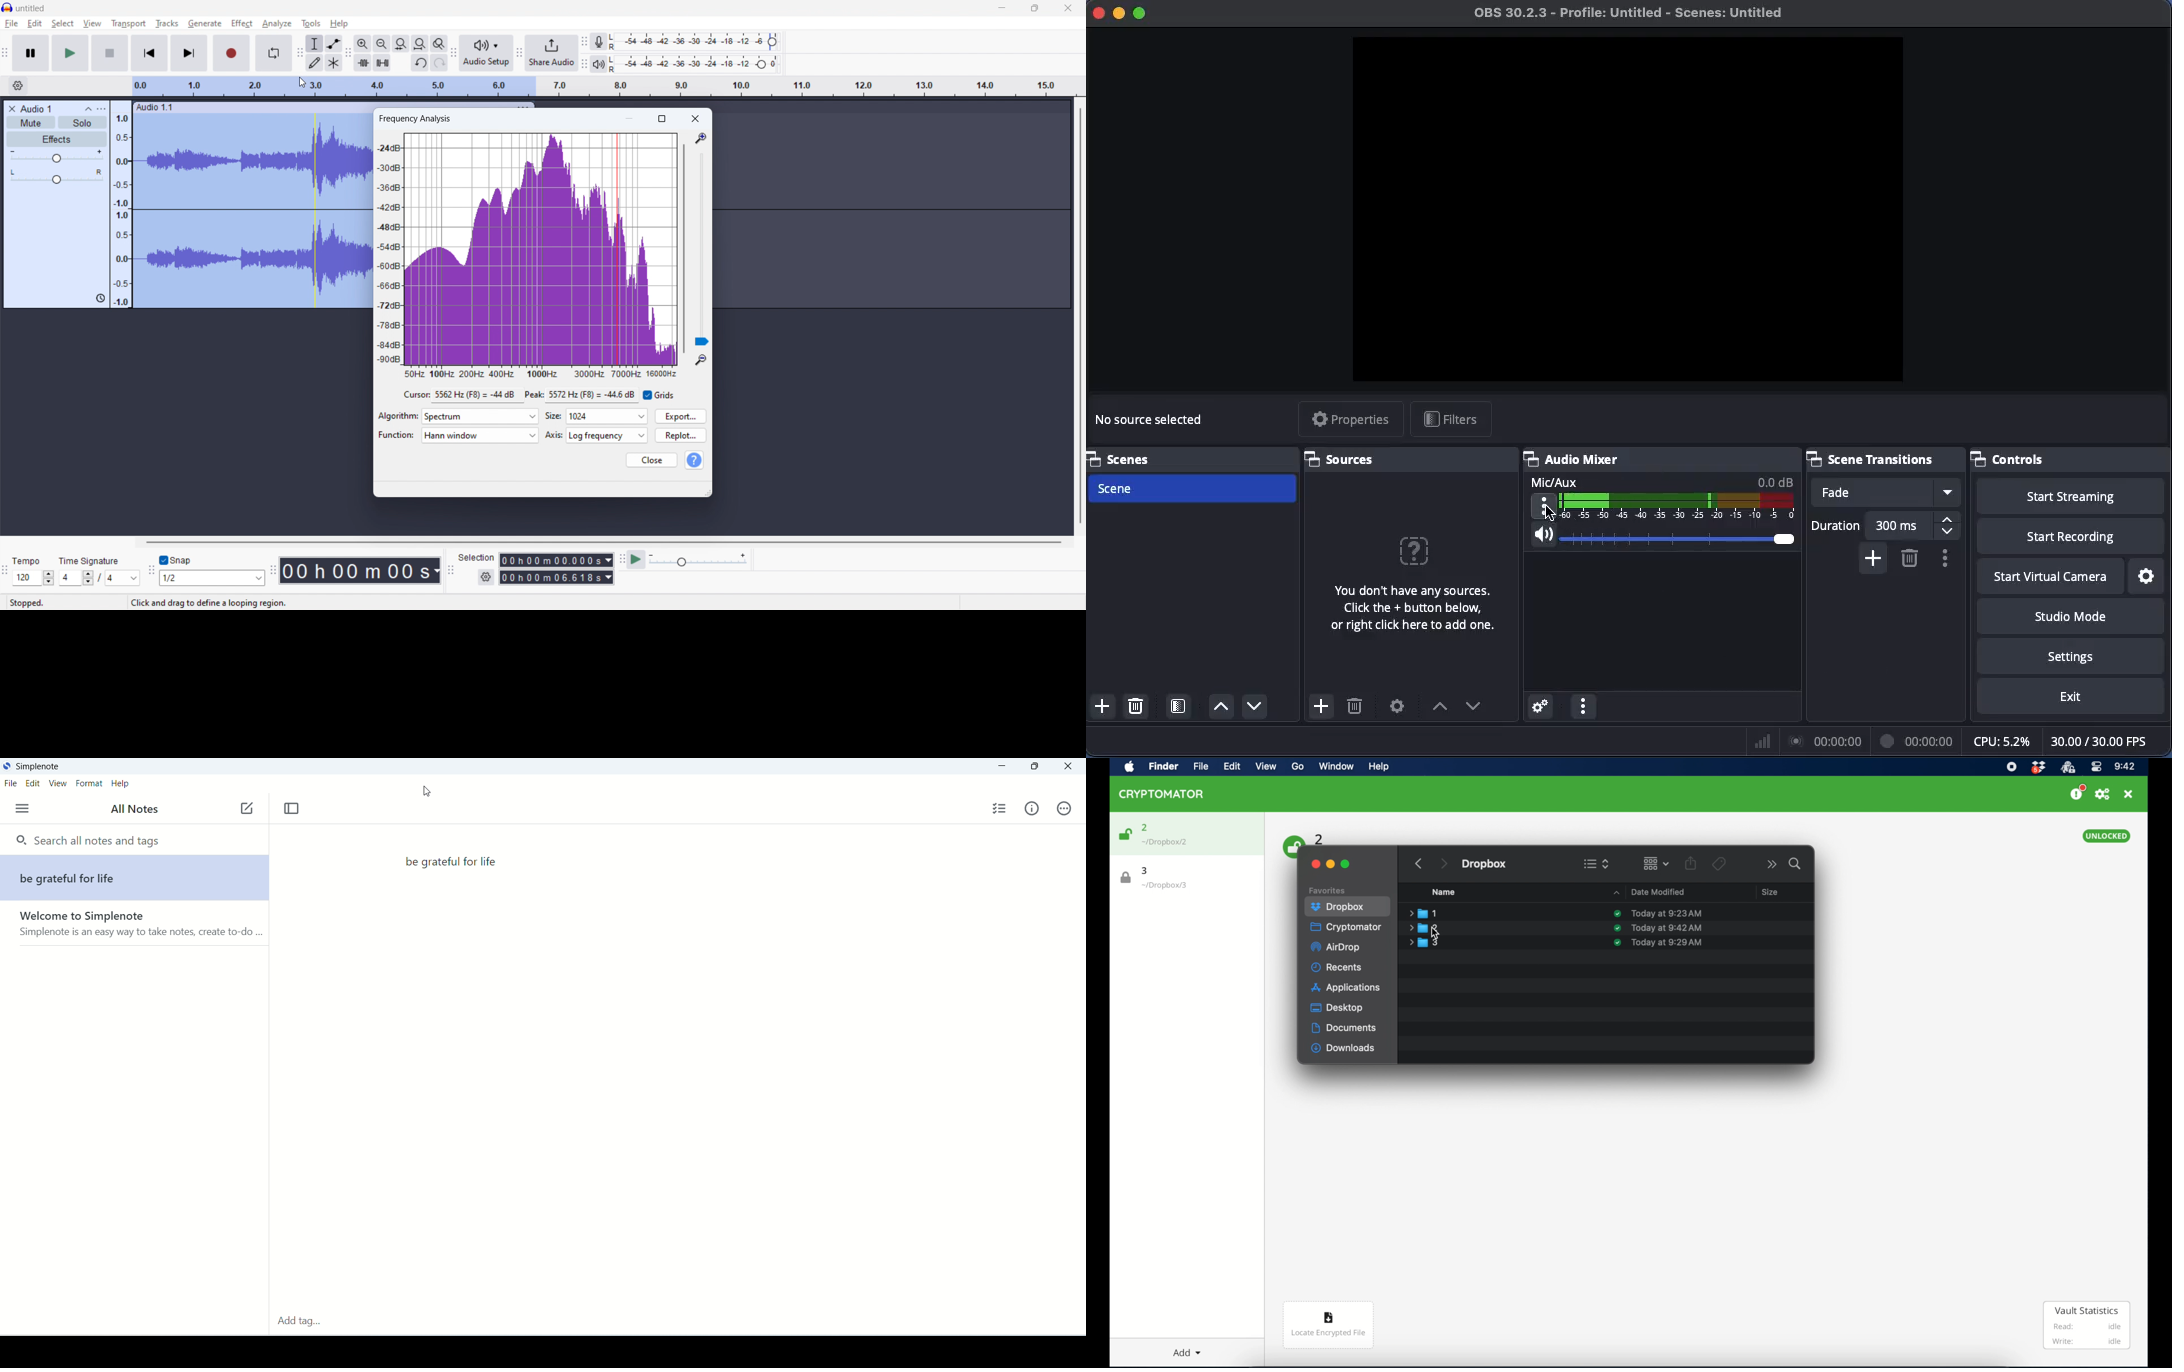 This screenshot has height=1372, width=2184. What do you see at coordinates (31, 604) in the screenshot?
I see `Stopped` at bounding box center [31, 604].